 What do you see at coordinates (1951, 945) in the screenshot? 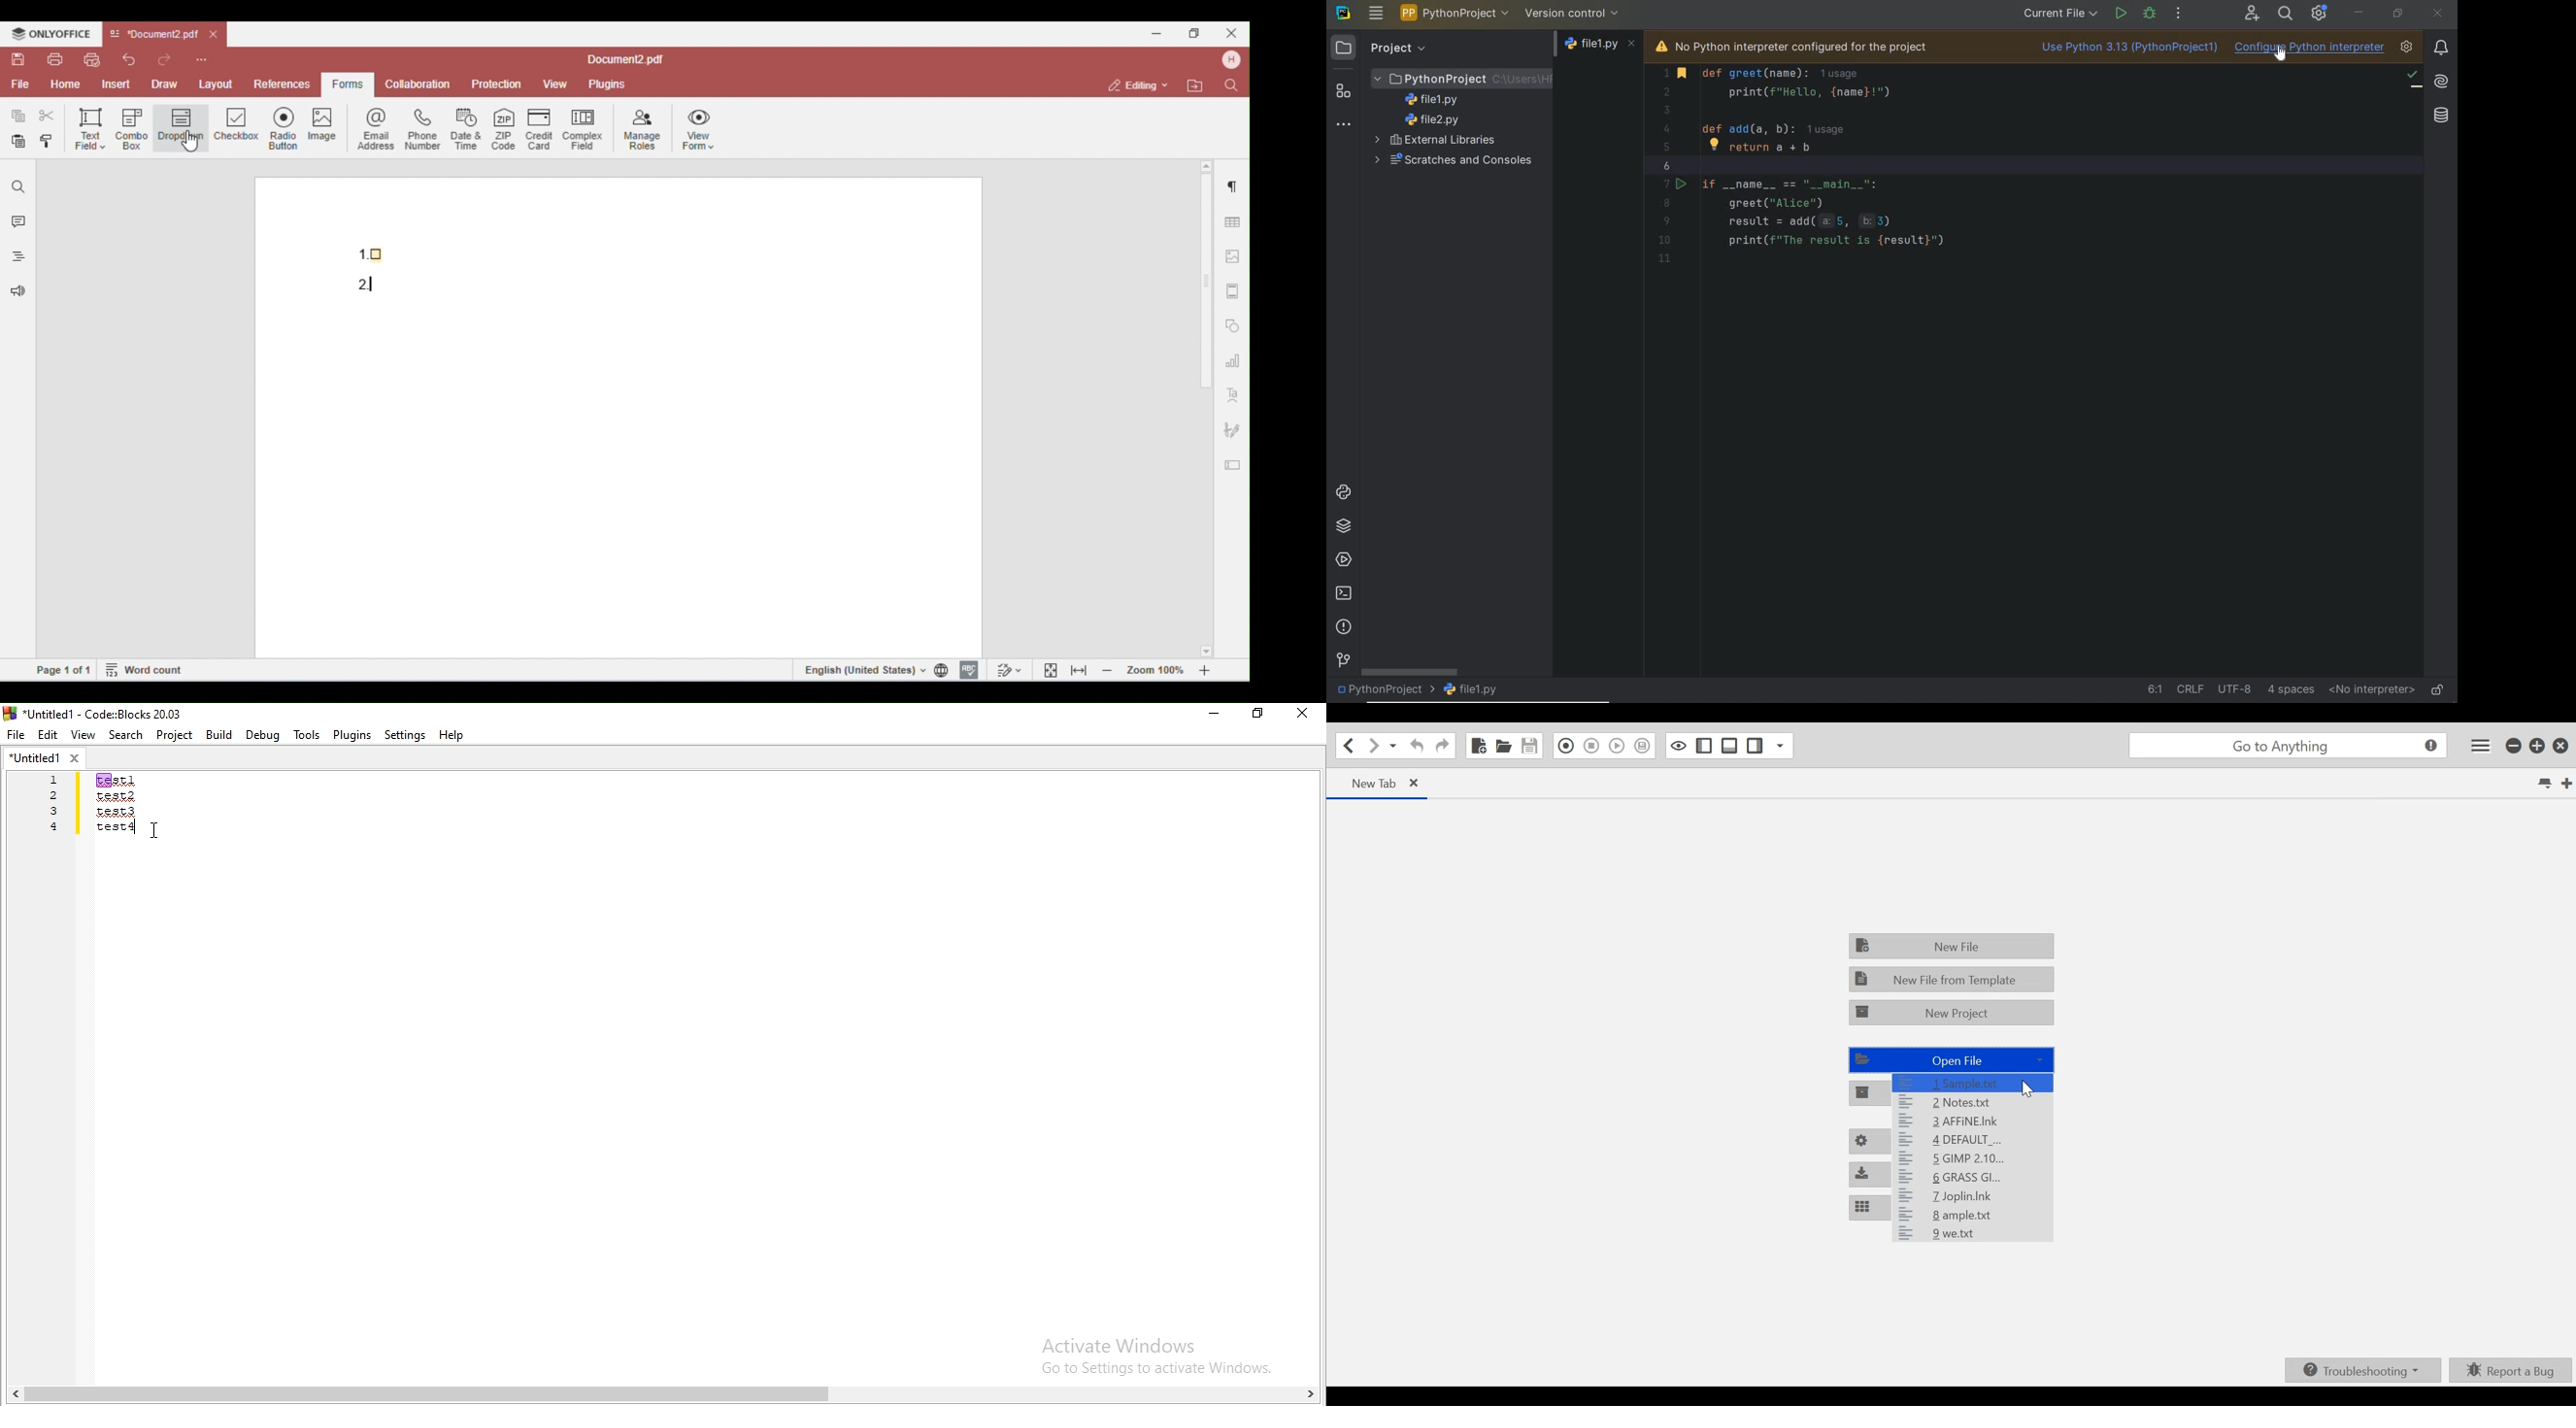
I see `New File` at bounding box center [1951, 945].